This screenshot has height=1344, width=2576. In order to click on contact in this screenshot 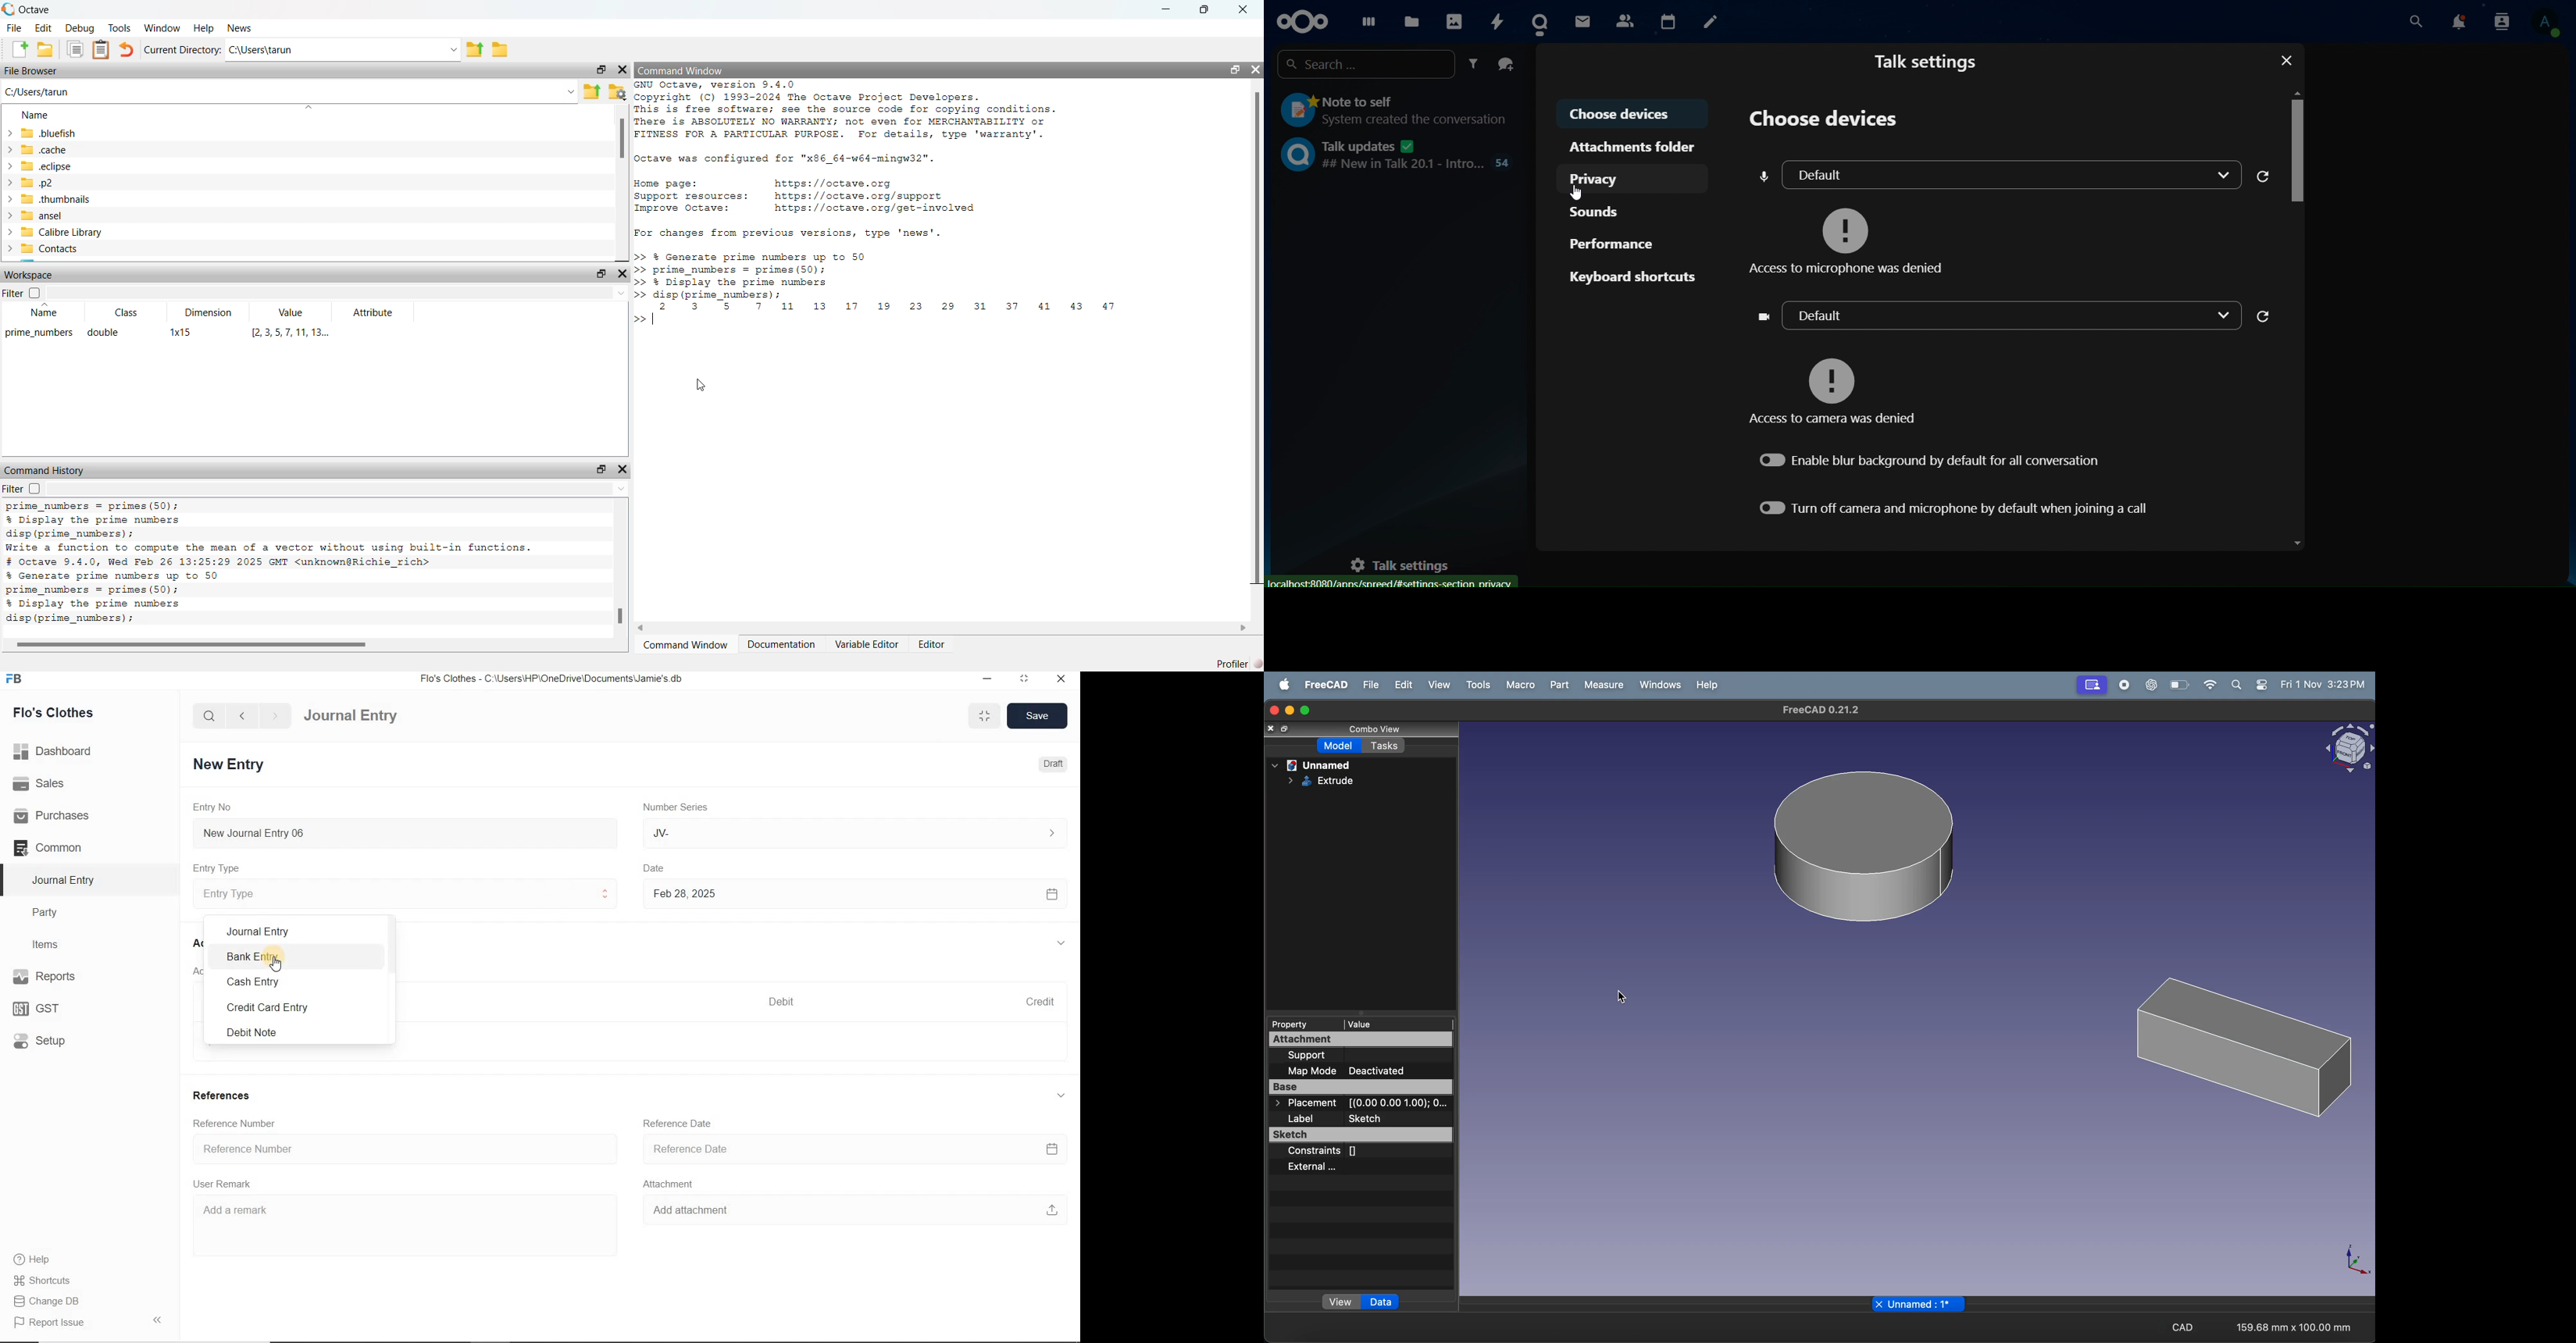, I will do `click(1543, 22)`.